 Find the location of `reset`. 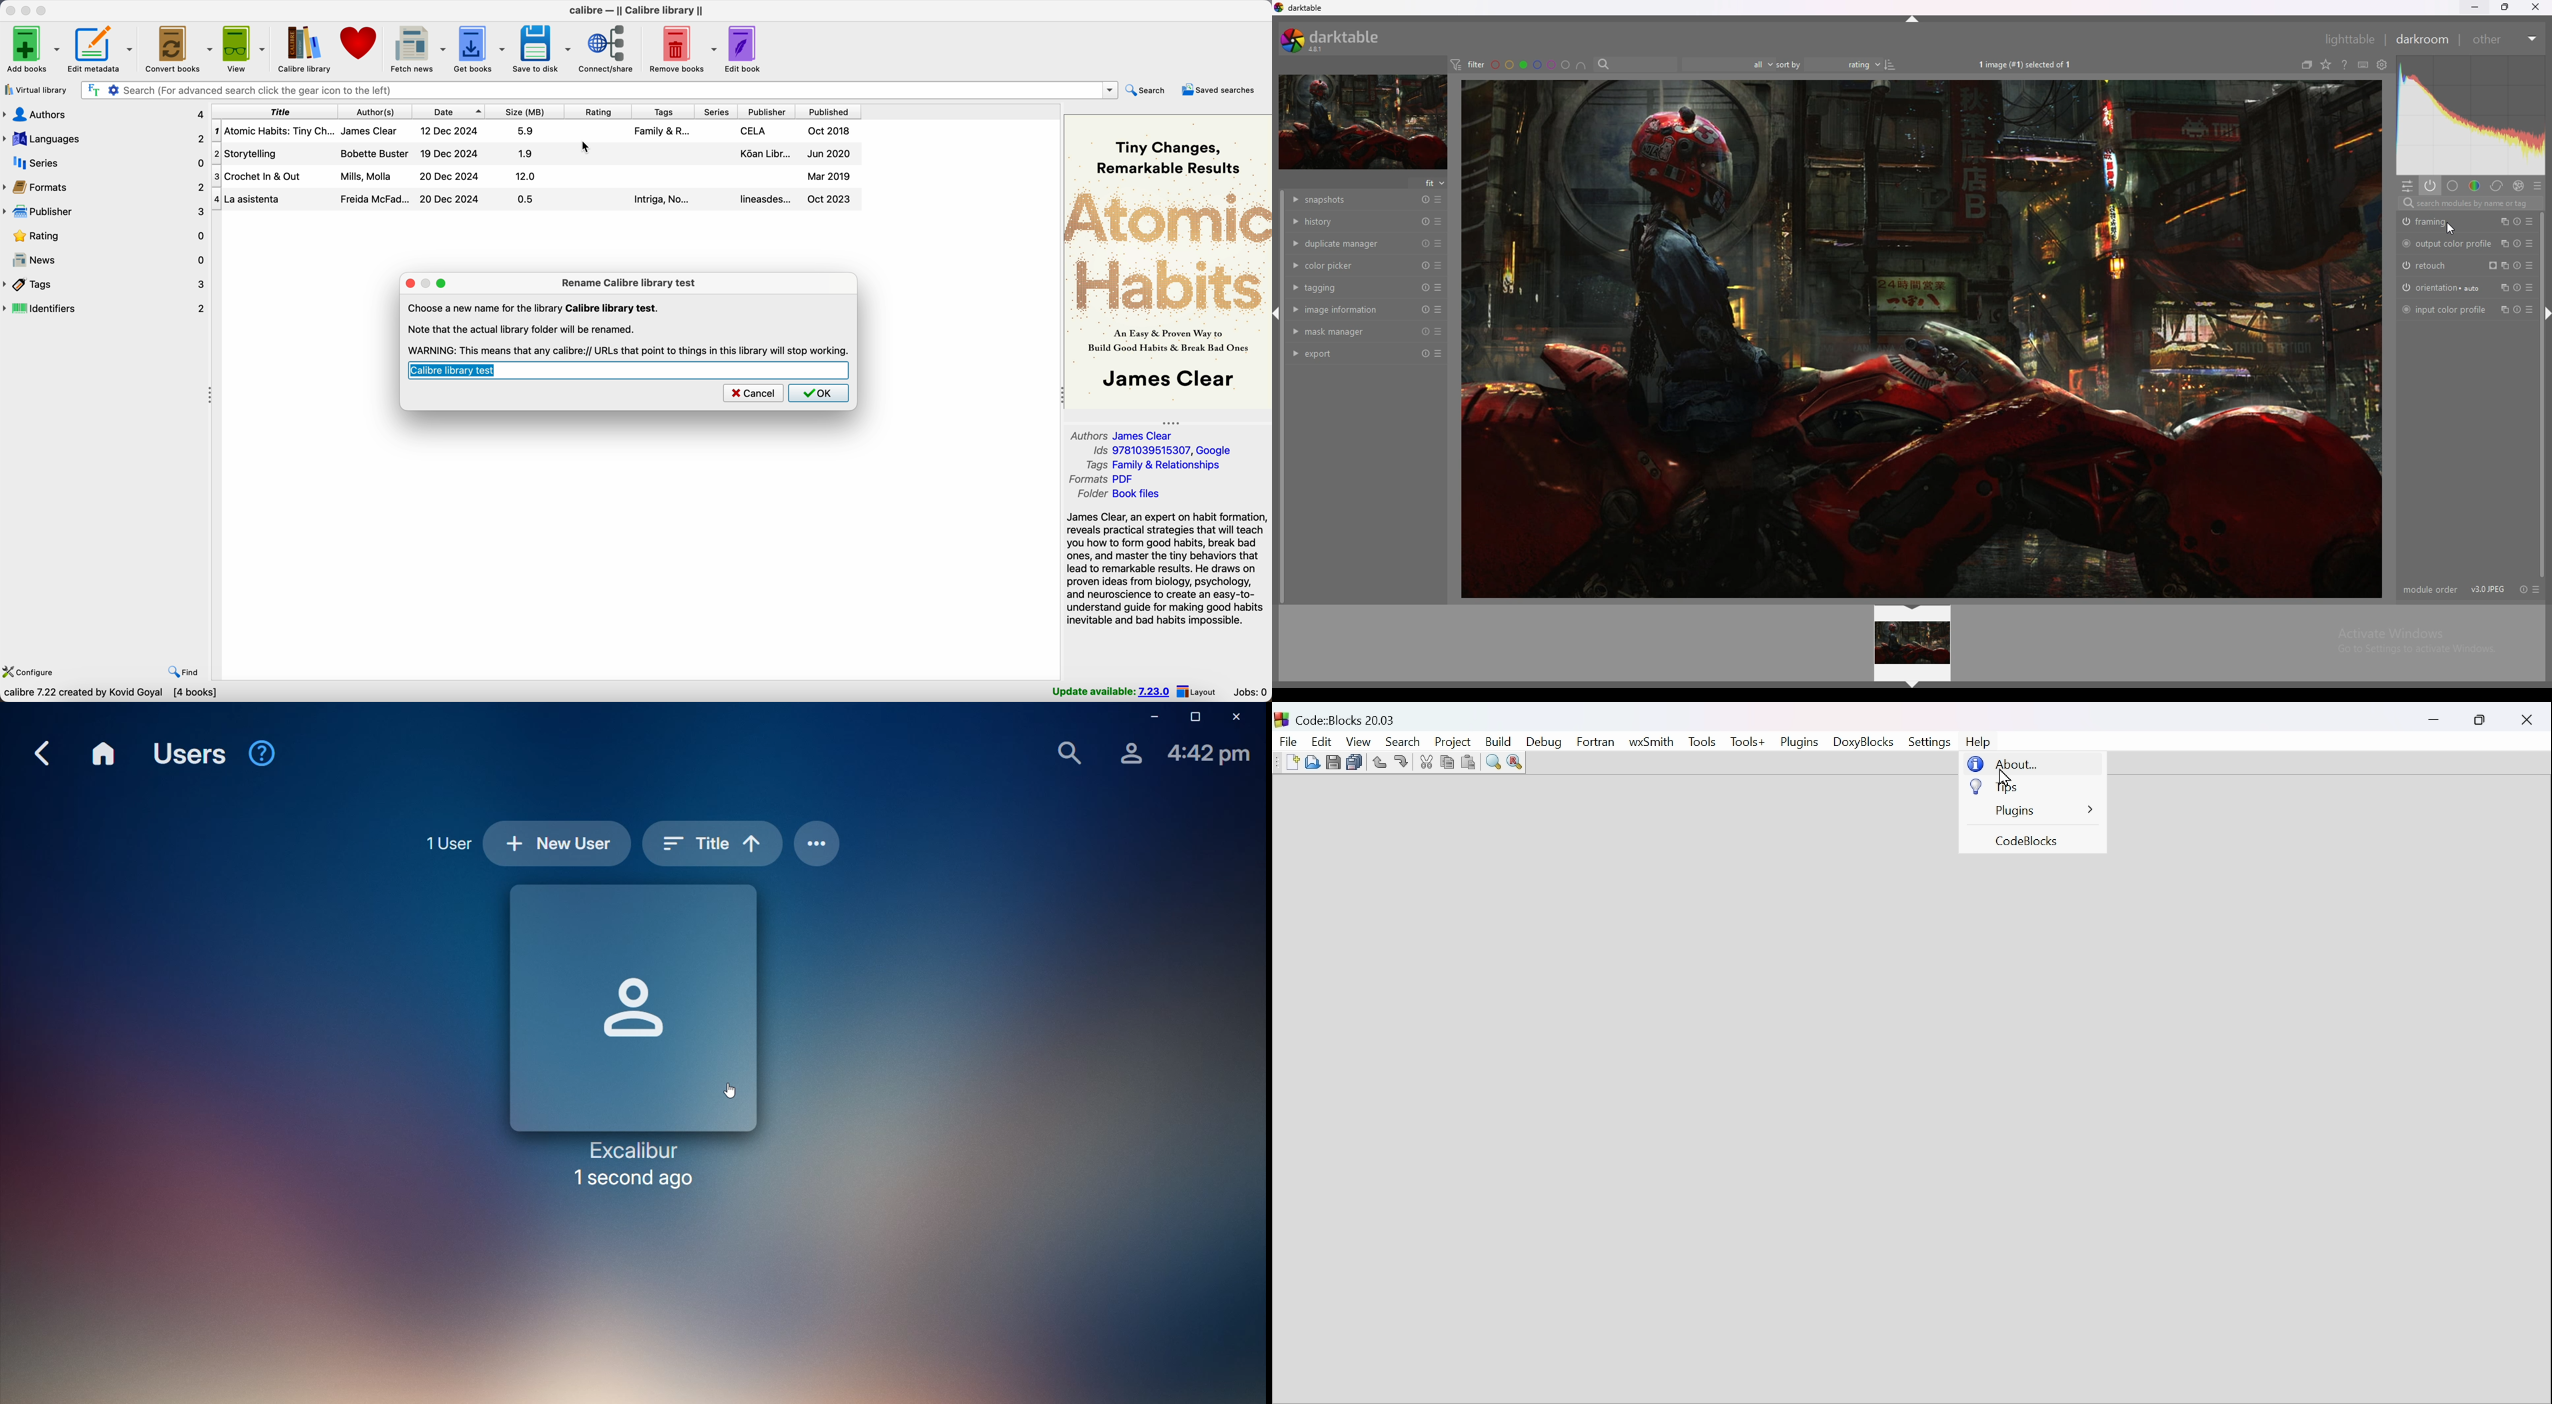

reset is located at coordinates (2518, 245).